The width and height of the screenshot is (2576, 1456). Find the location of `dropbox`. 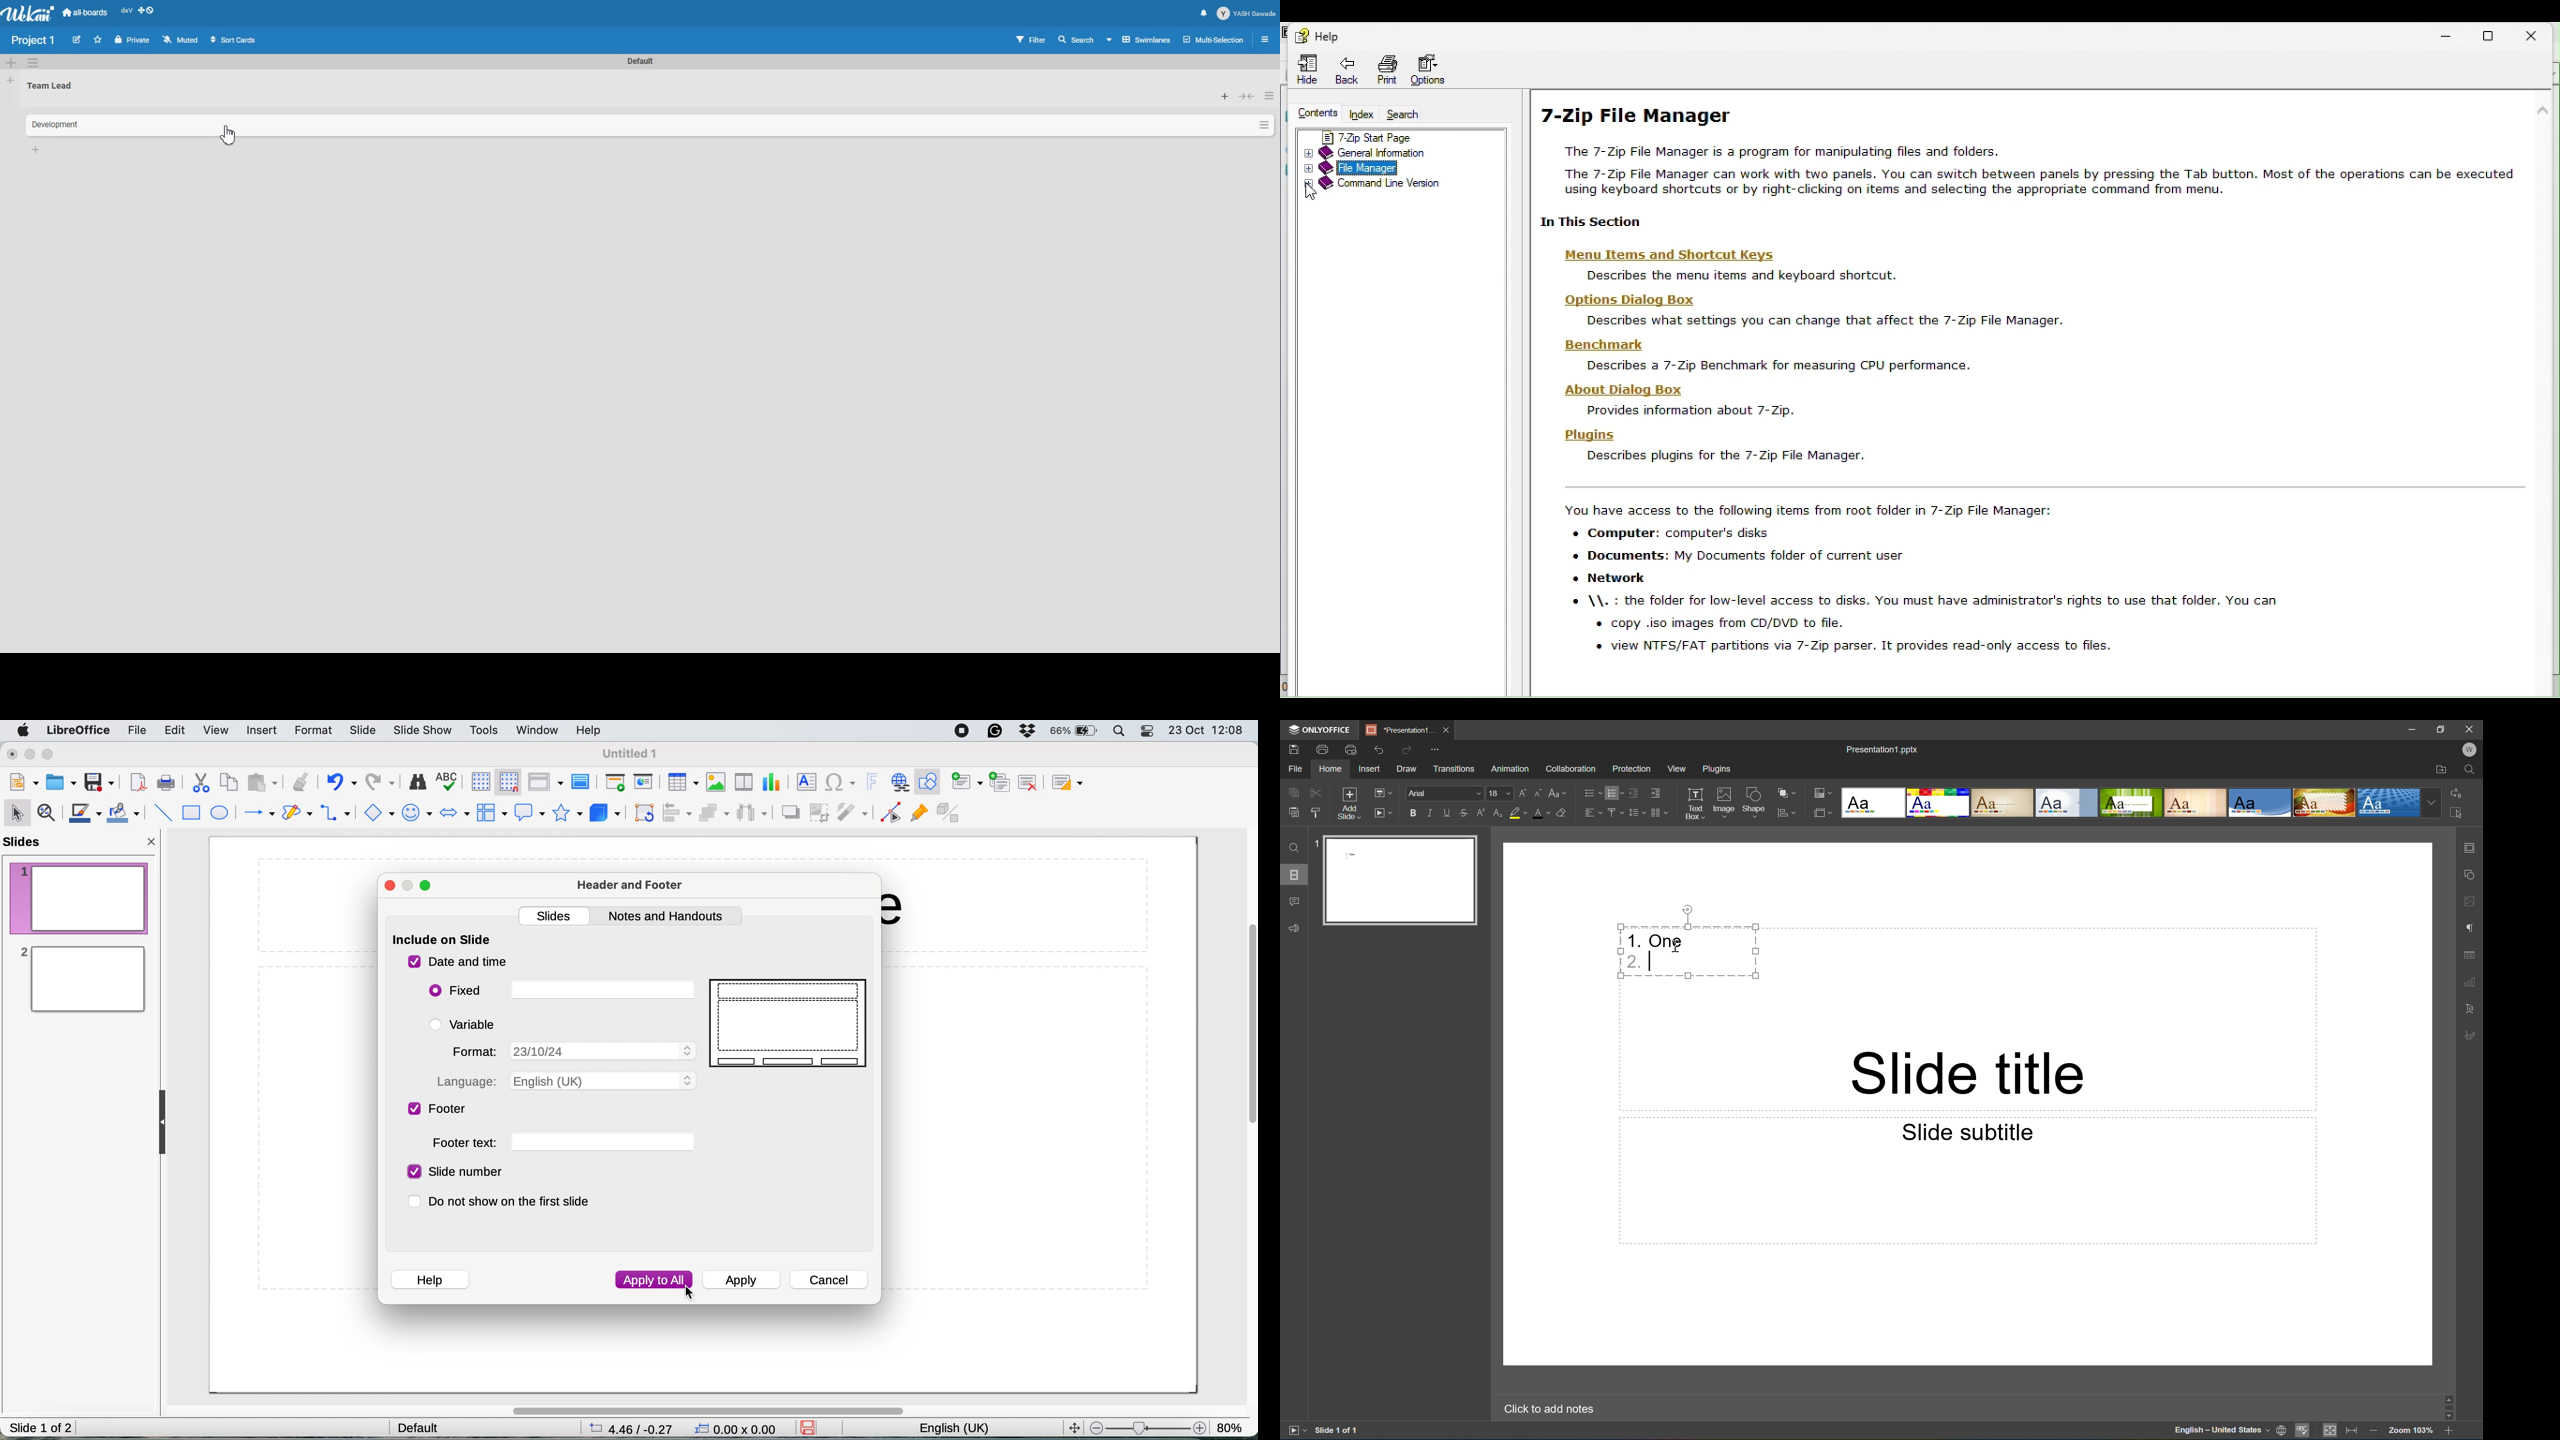

dropbox is located at coordinates (1029, 732).